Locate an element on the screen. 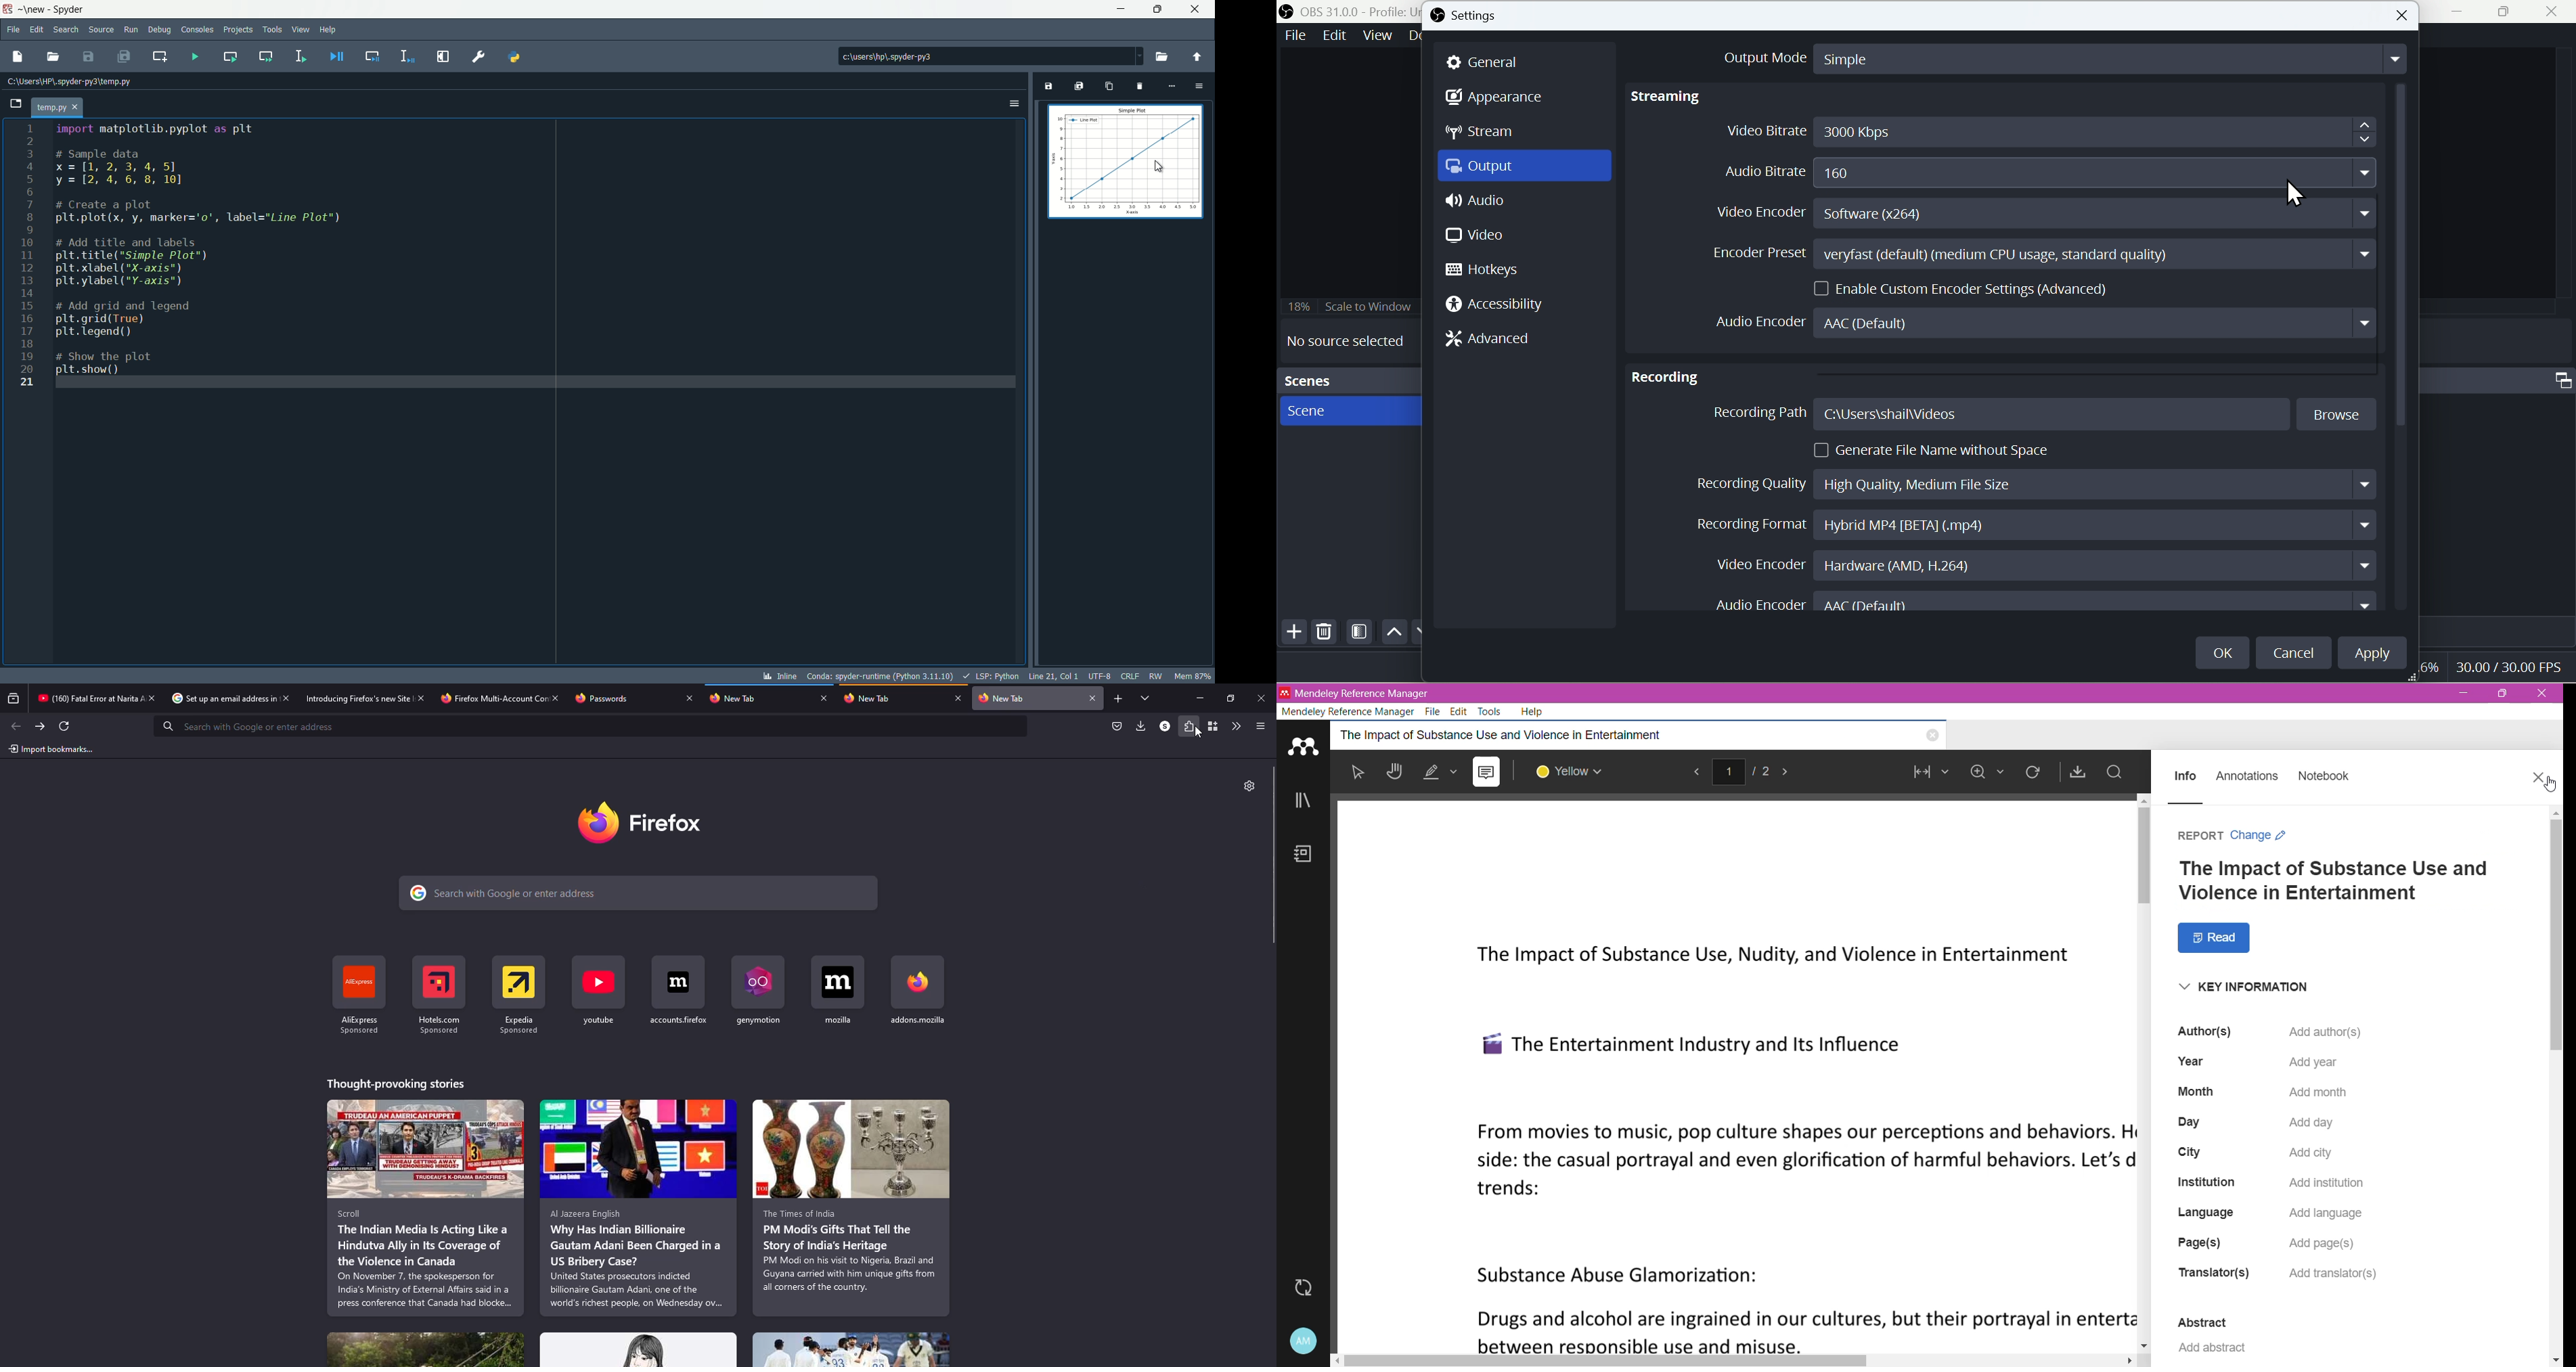  Year is located at coordinates (2192, 1060).